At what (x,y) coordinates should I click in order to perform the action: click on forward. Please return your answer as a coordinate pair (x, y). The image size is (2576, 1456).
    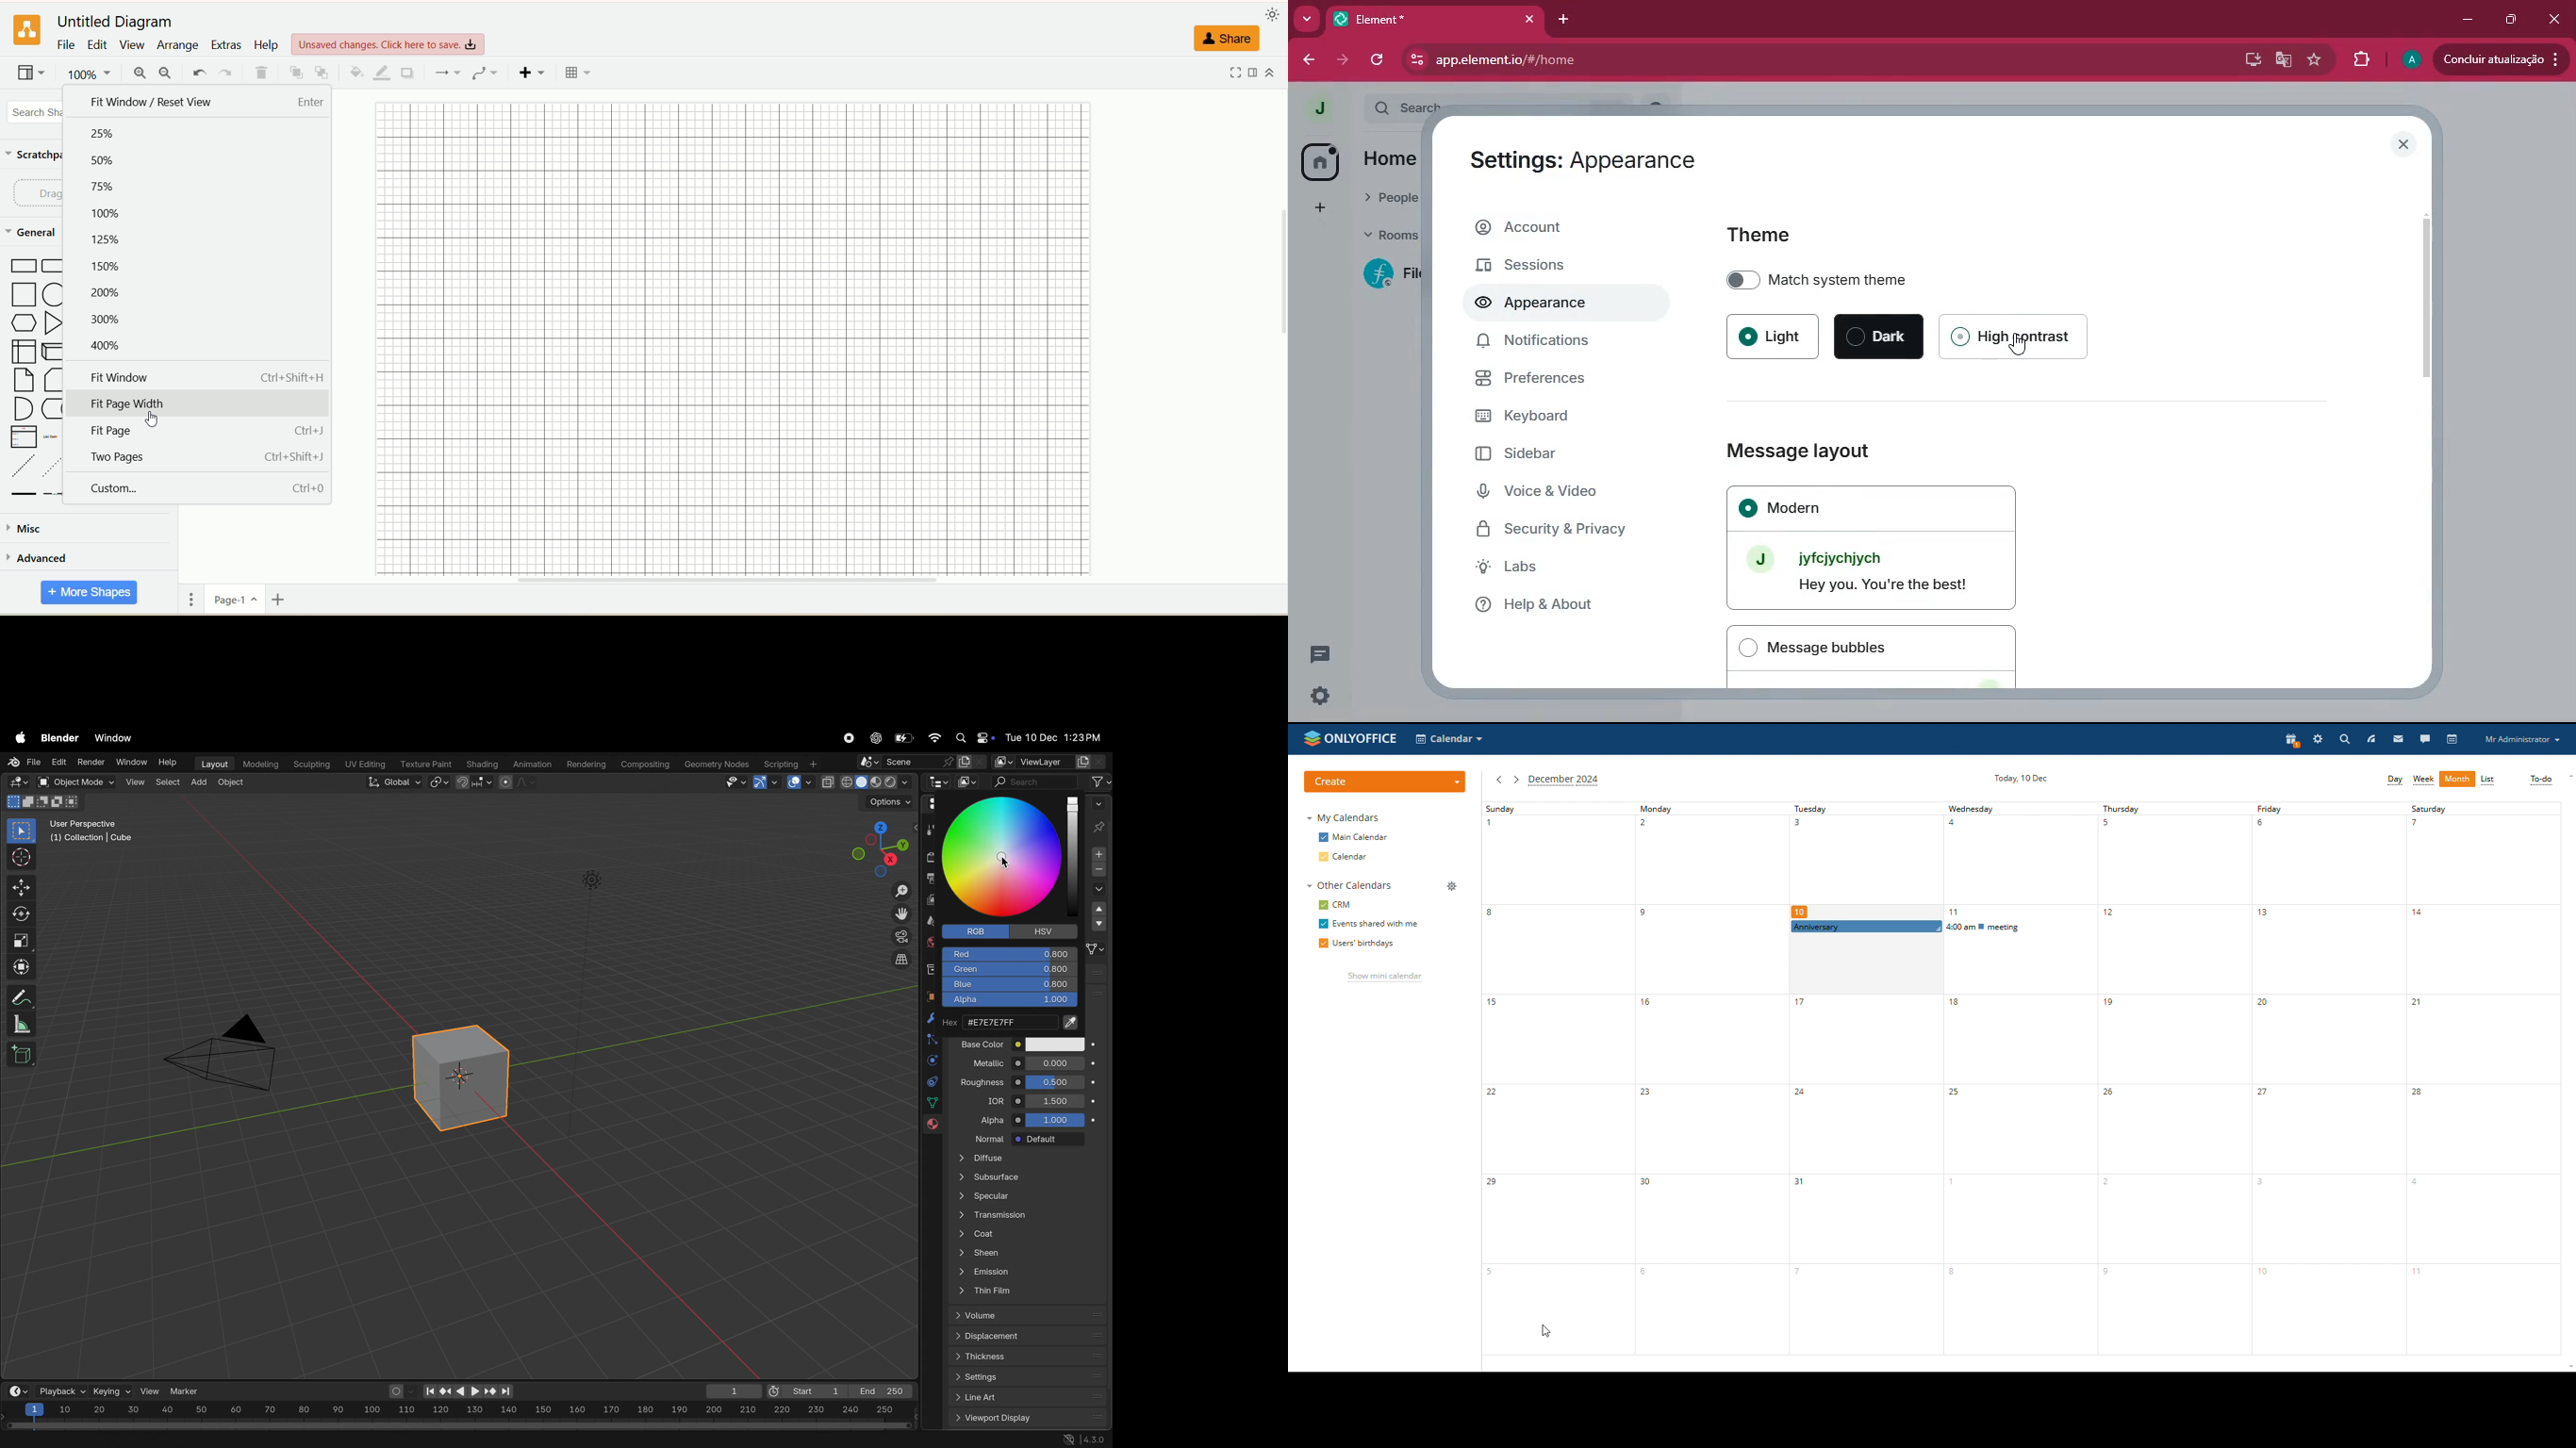
    Looking at the image, I should click on (1340, 60).